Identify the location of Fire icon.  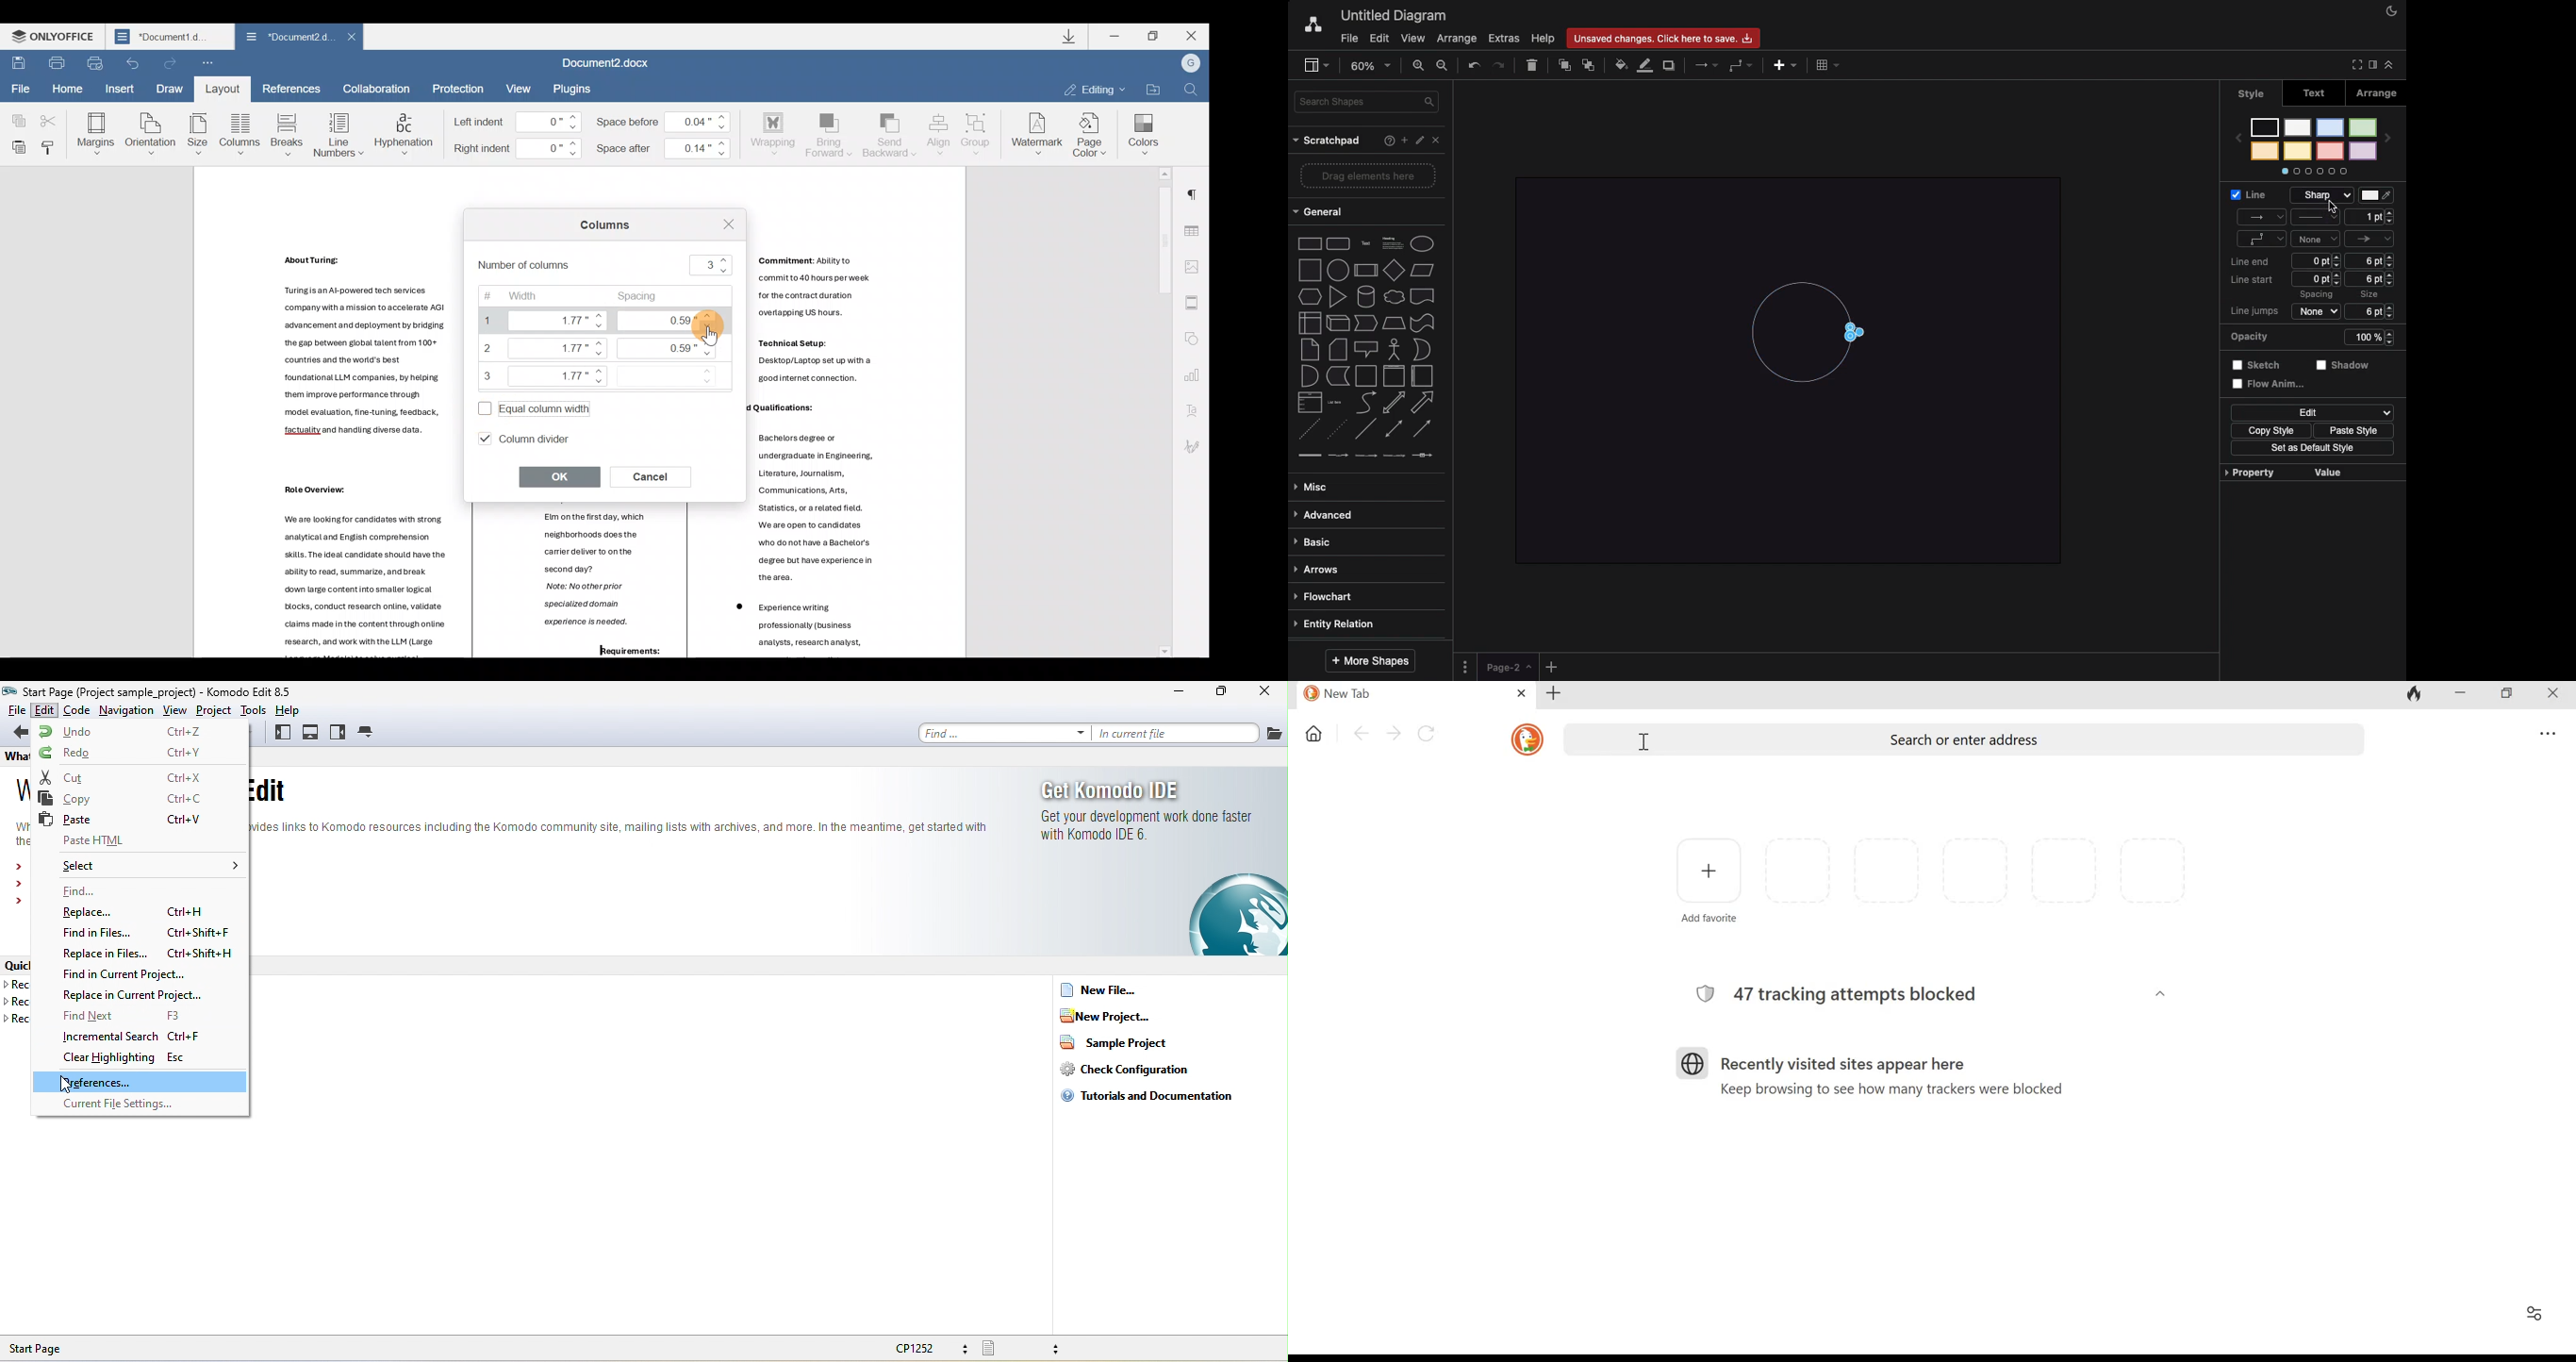
(2412, 696).